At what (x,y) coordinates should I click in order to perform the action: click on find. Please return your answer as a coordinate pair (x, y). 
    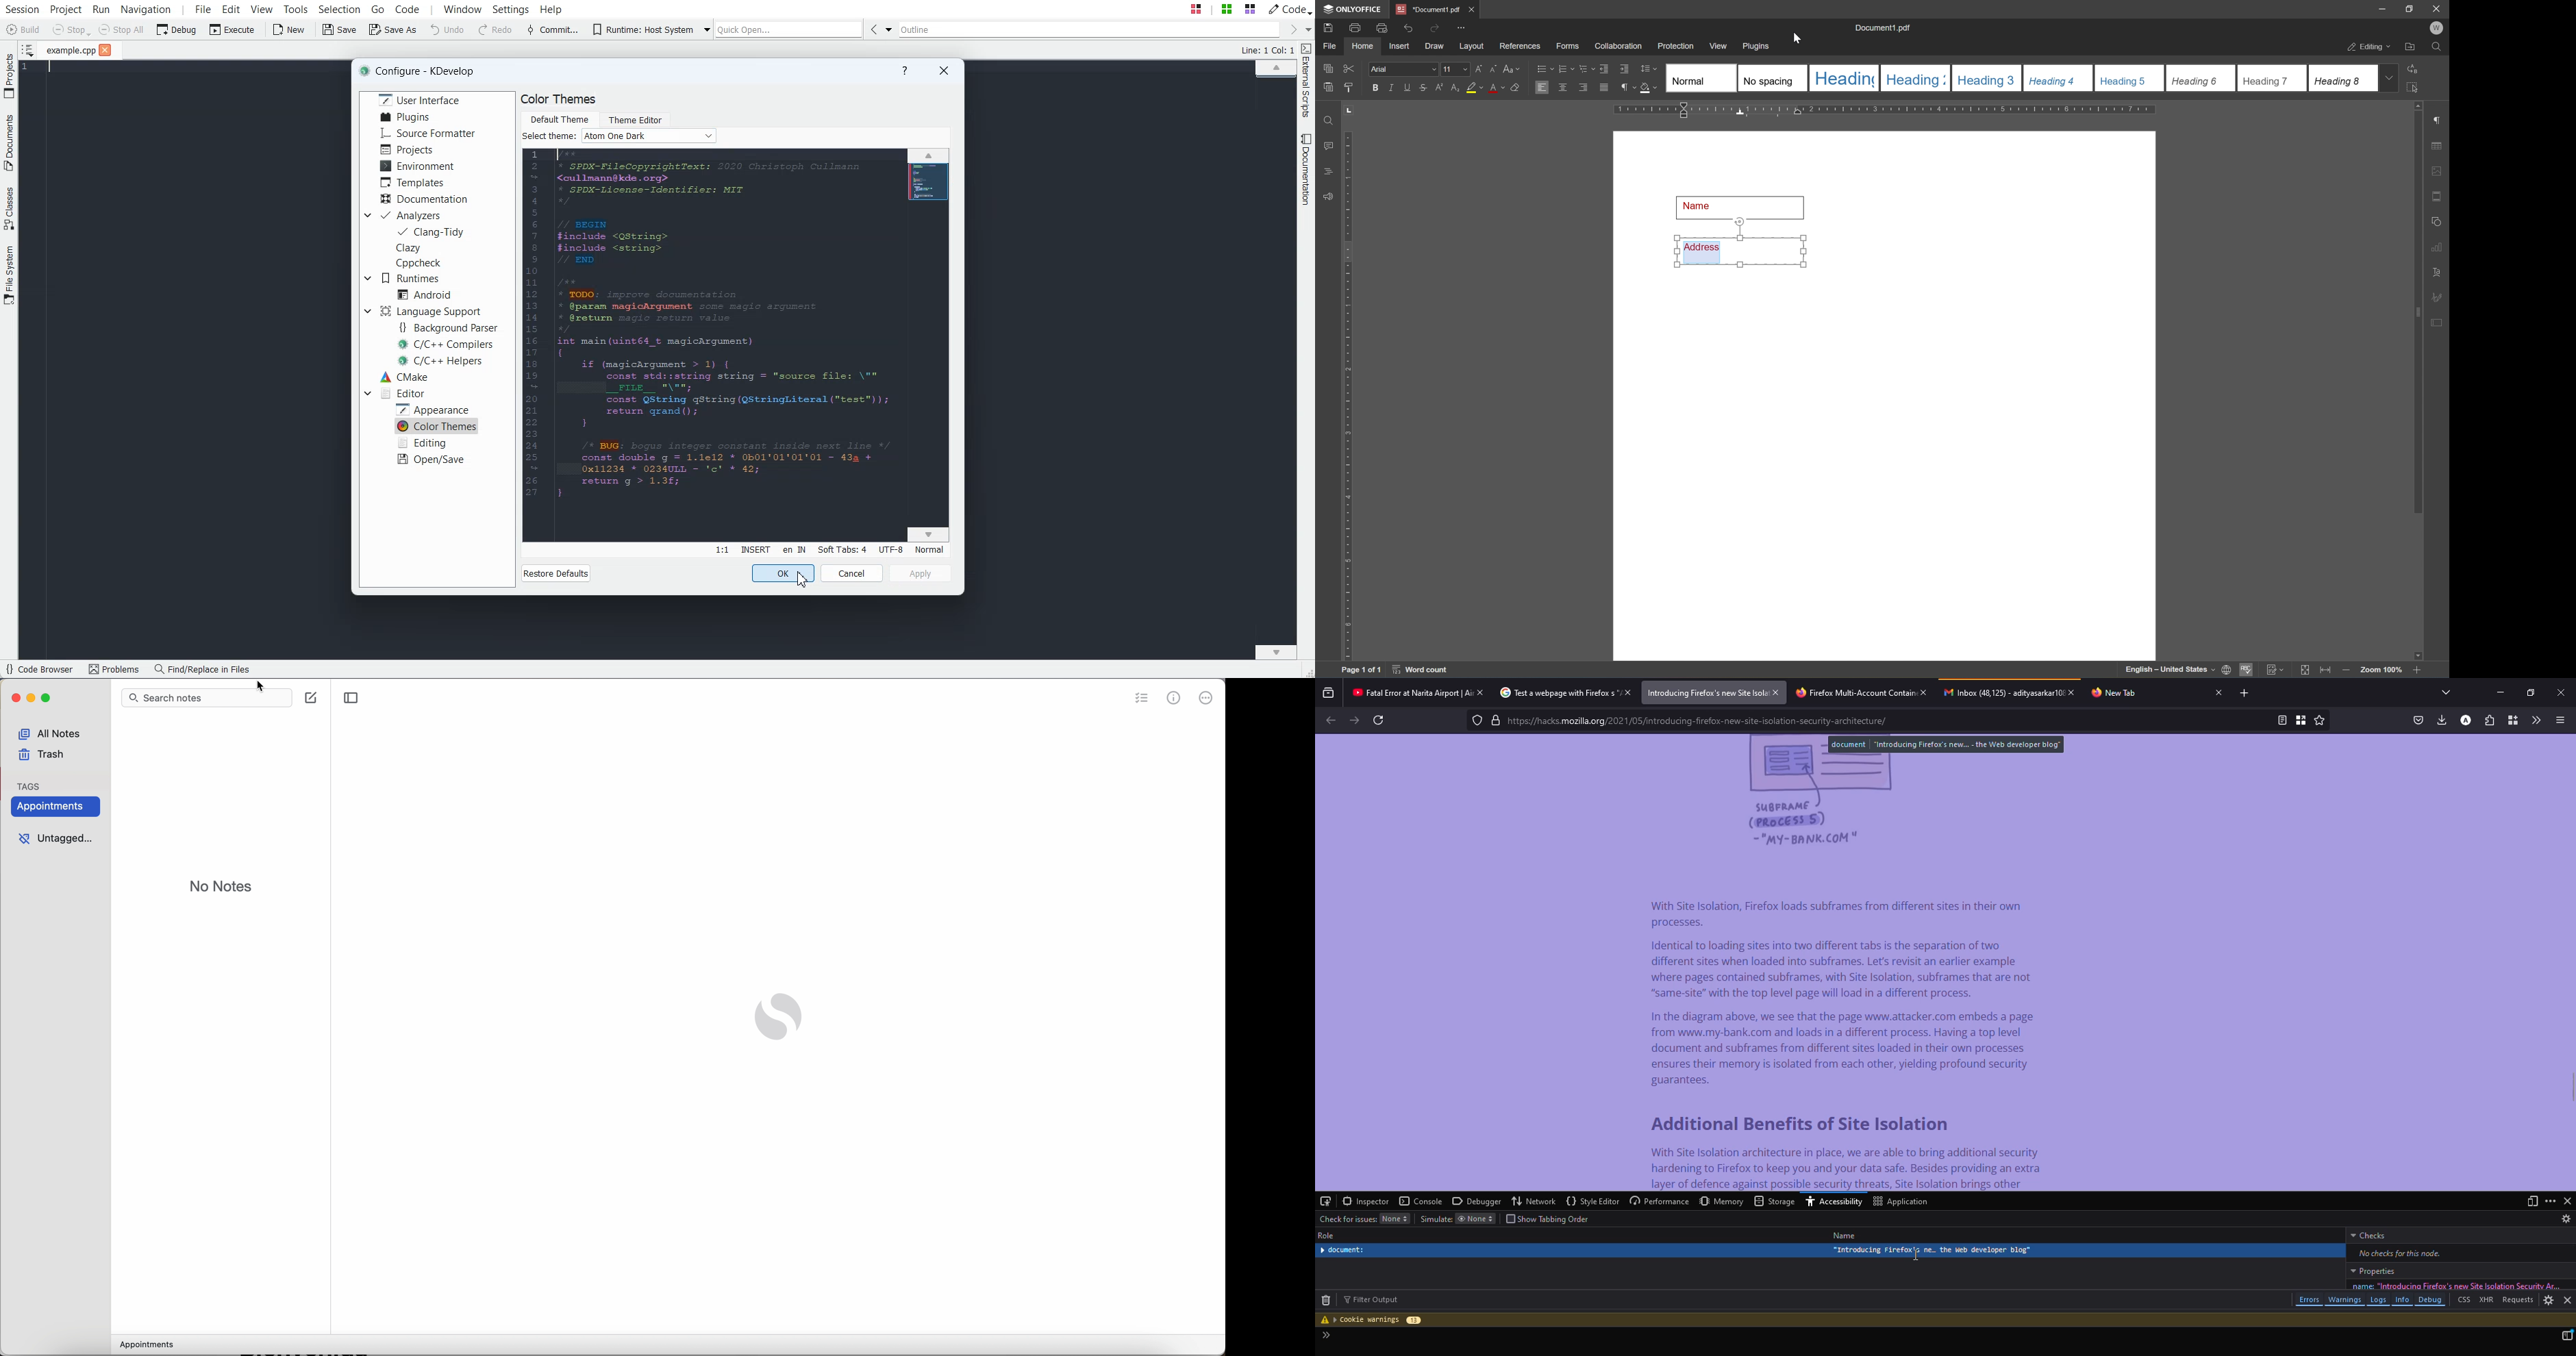
    Looking at the image, I should click on (2437, 47).